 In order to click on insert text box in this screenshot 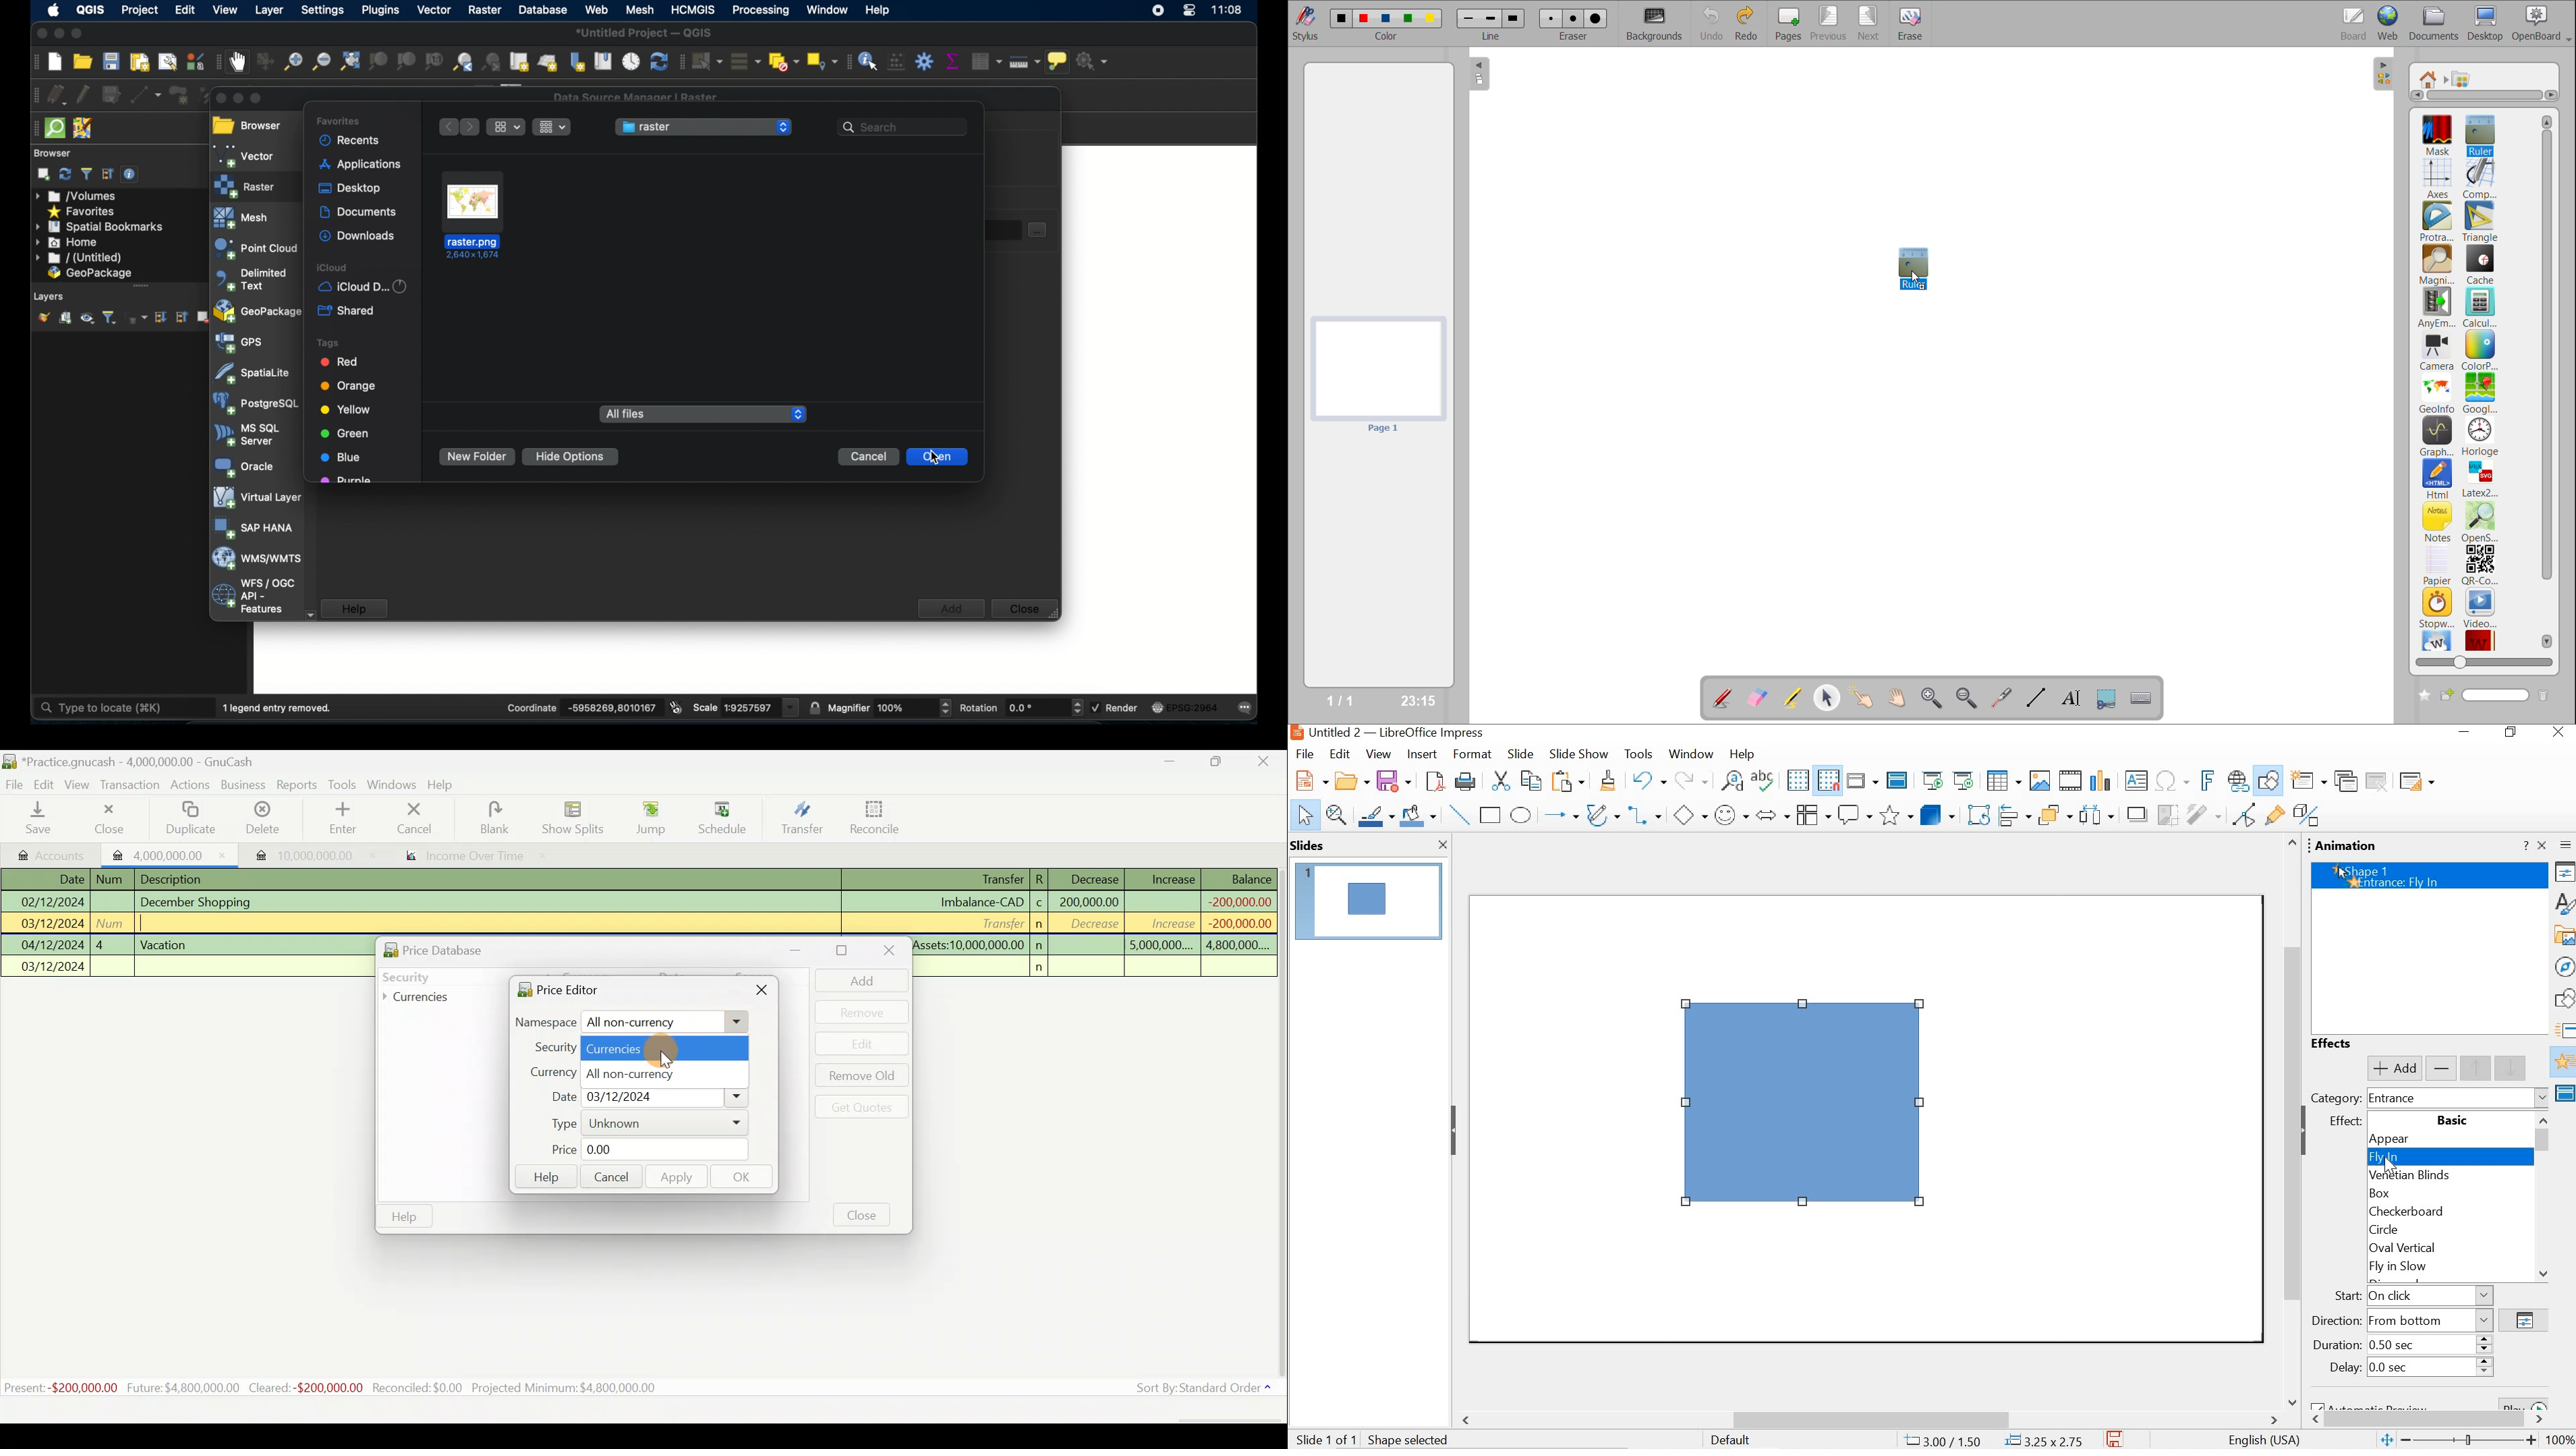, I will do `click(2136, 783)`.